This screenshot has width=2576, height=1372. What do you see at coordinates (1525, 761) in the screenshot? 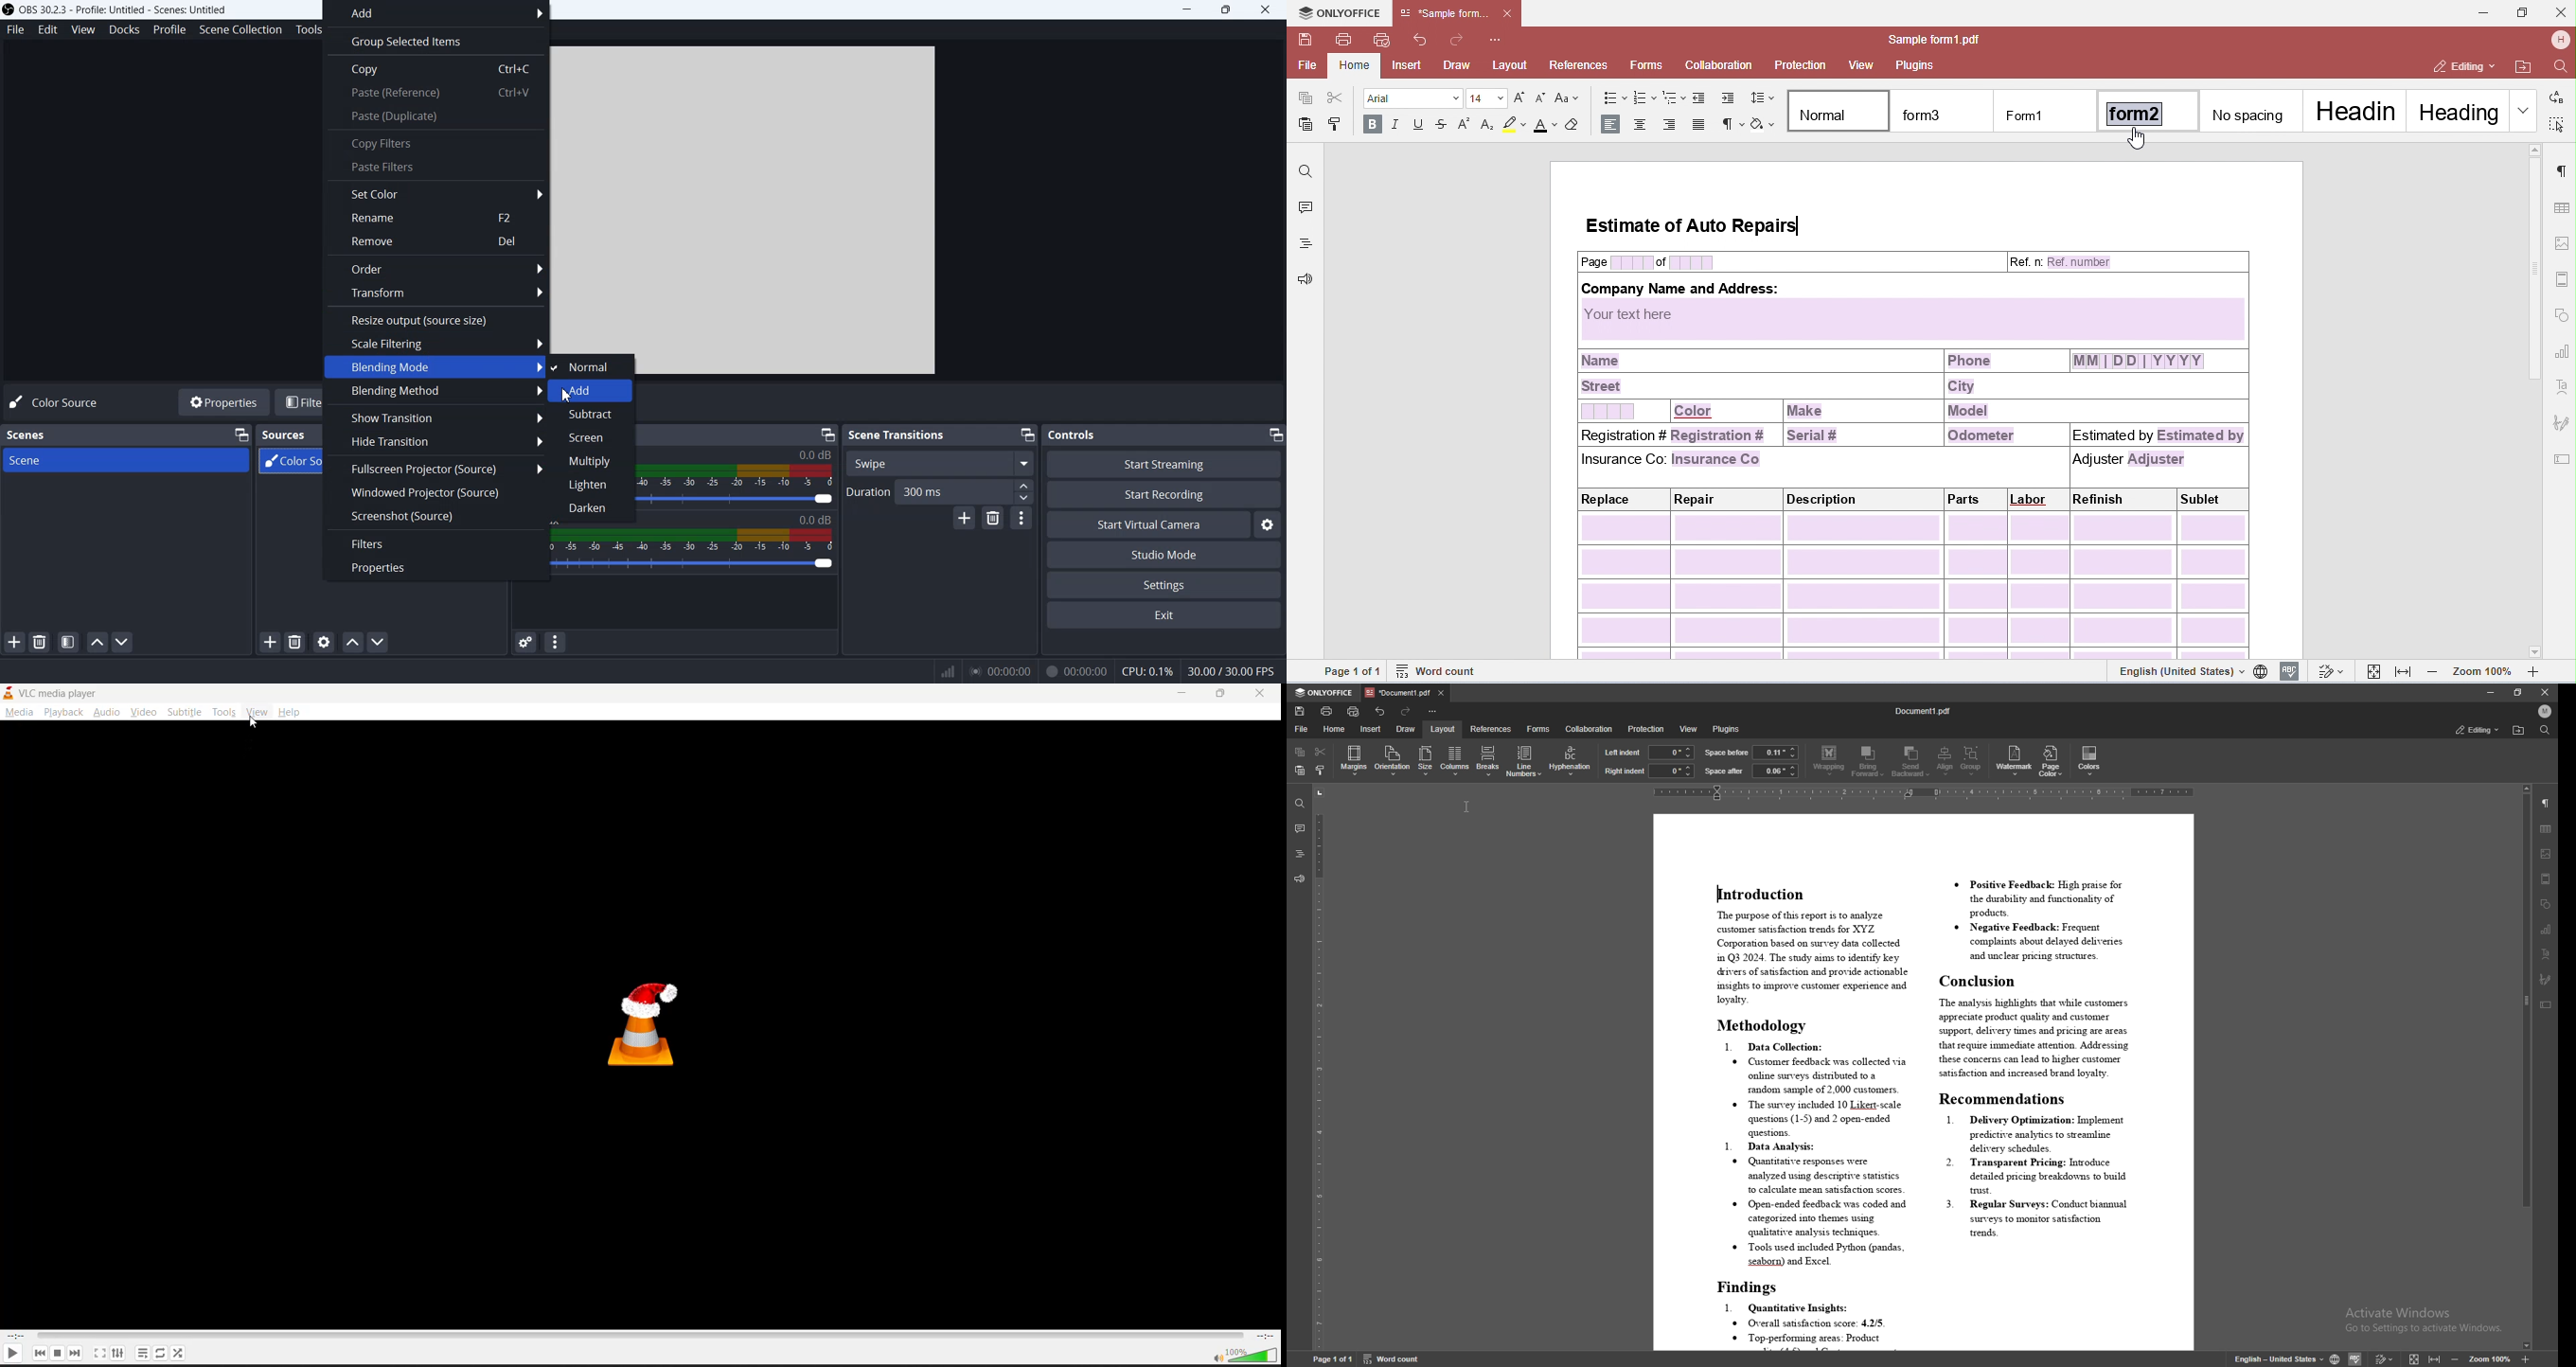
I see `line numbers` at bounding box center [1525, 761].